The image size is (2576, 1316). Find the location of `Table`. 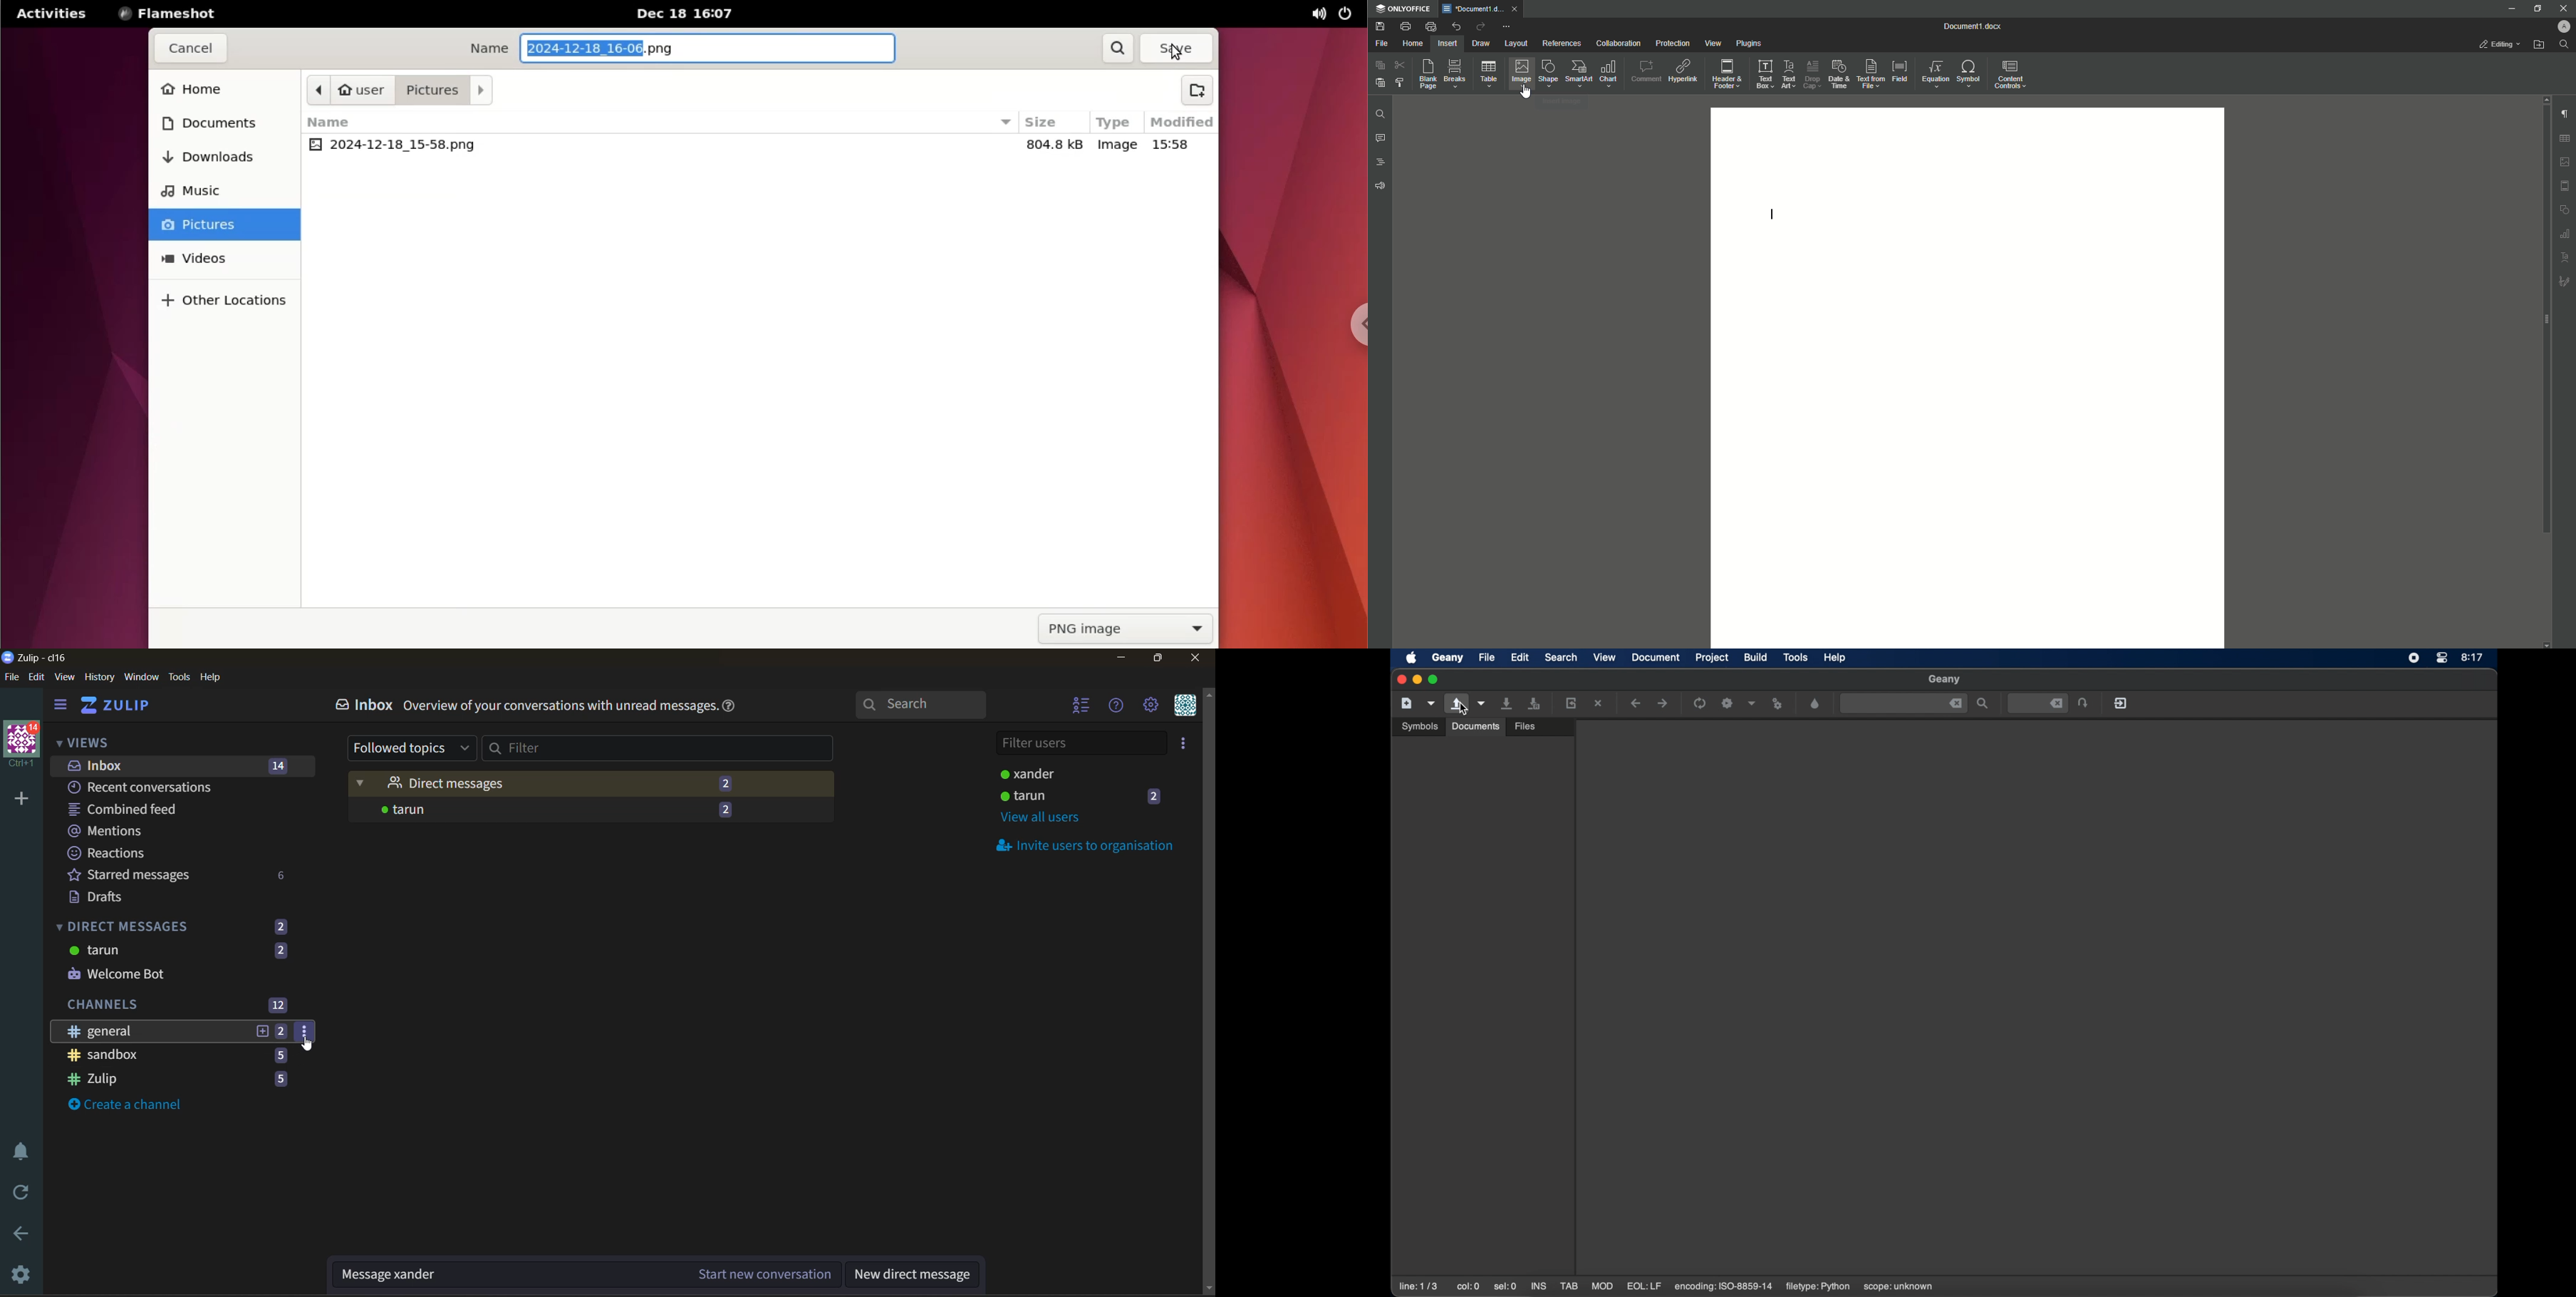

Table is located at coordinates (1489, 74).